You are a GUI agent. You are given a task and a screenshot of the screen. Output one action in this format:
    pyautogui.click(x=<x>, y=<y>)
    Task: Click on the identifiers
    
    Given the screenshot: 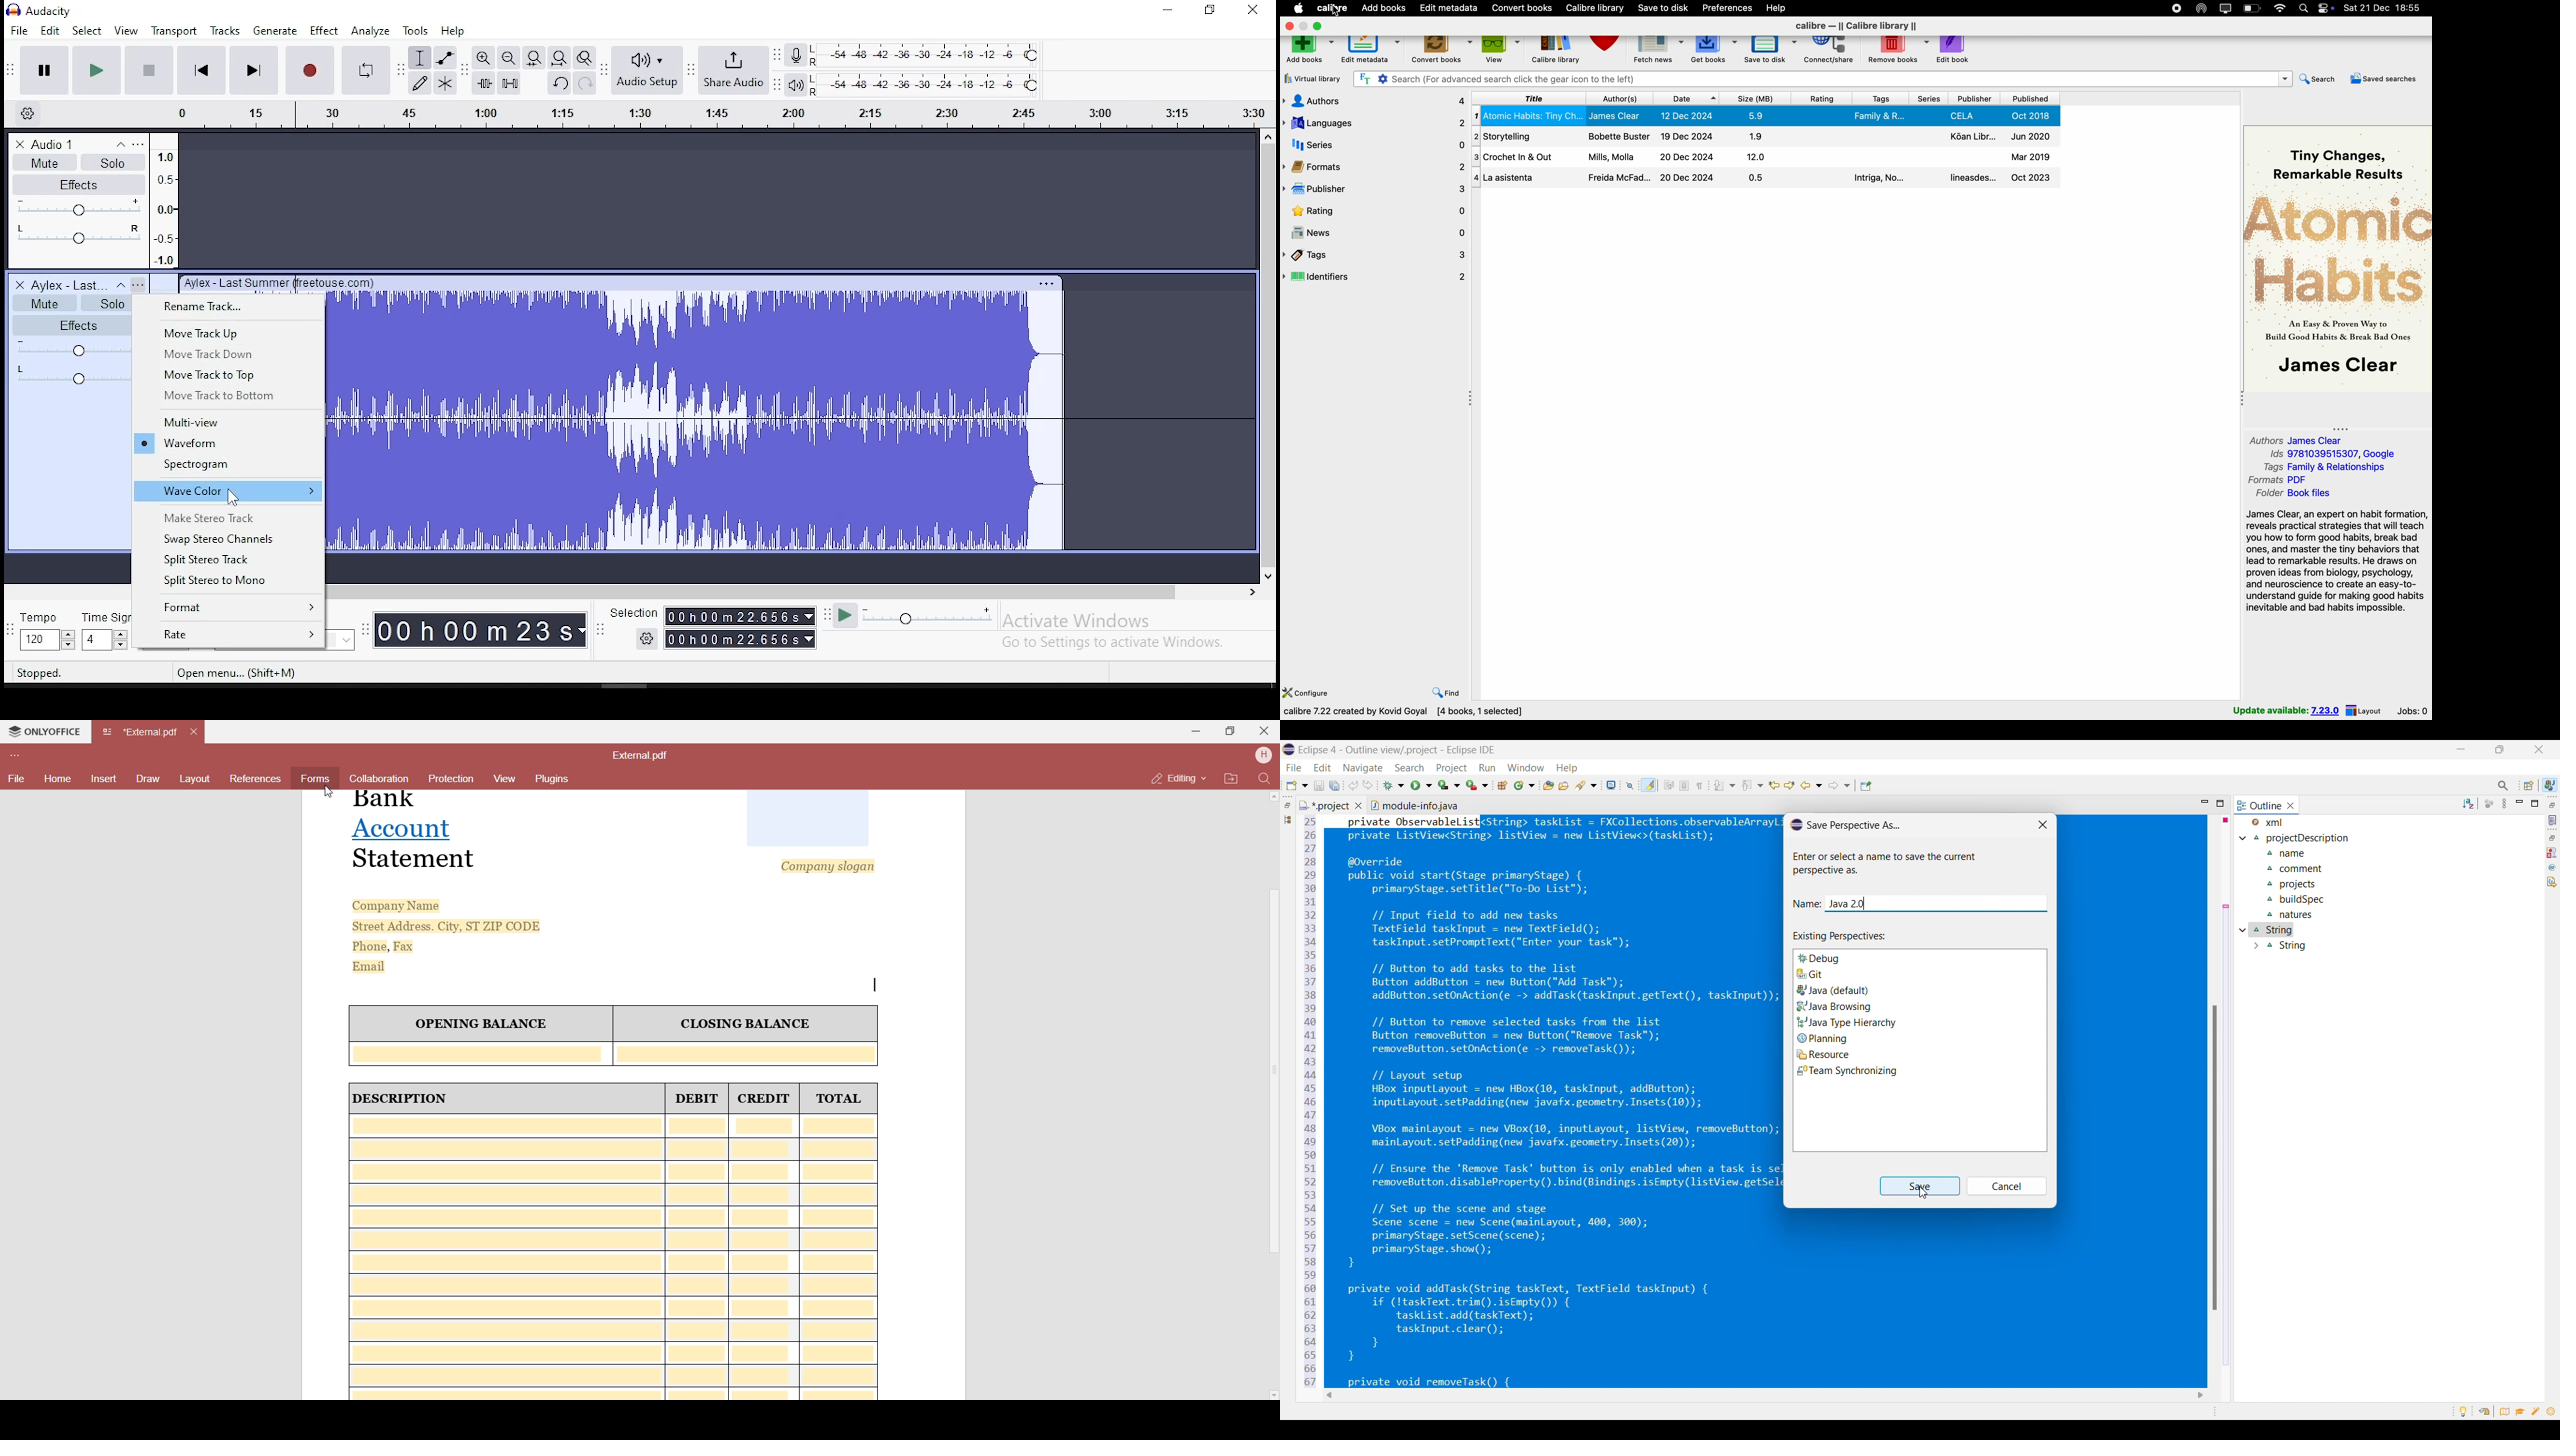 What is the action you would take?
    pyautogui.click(x=1375, y=278)
    